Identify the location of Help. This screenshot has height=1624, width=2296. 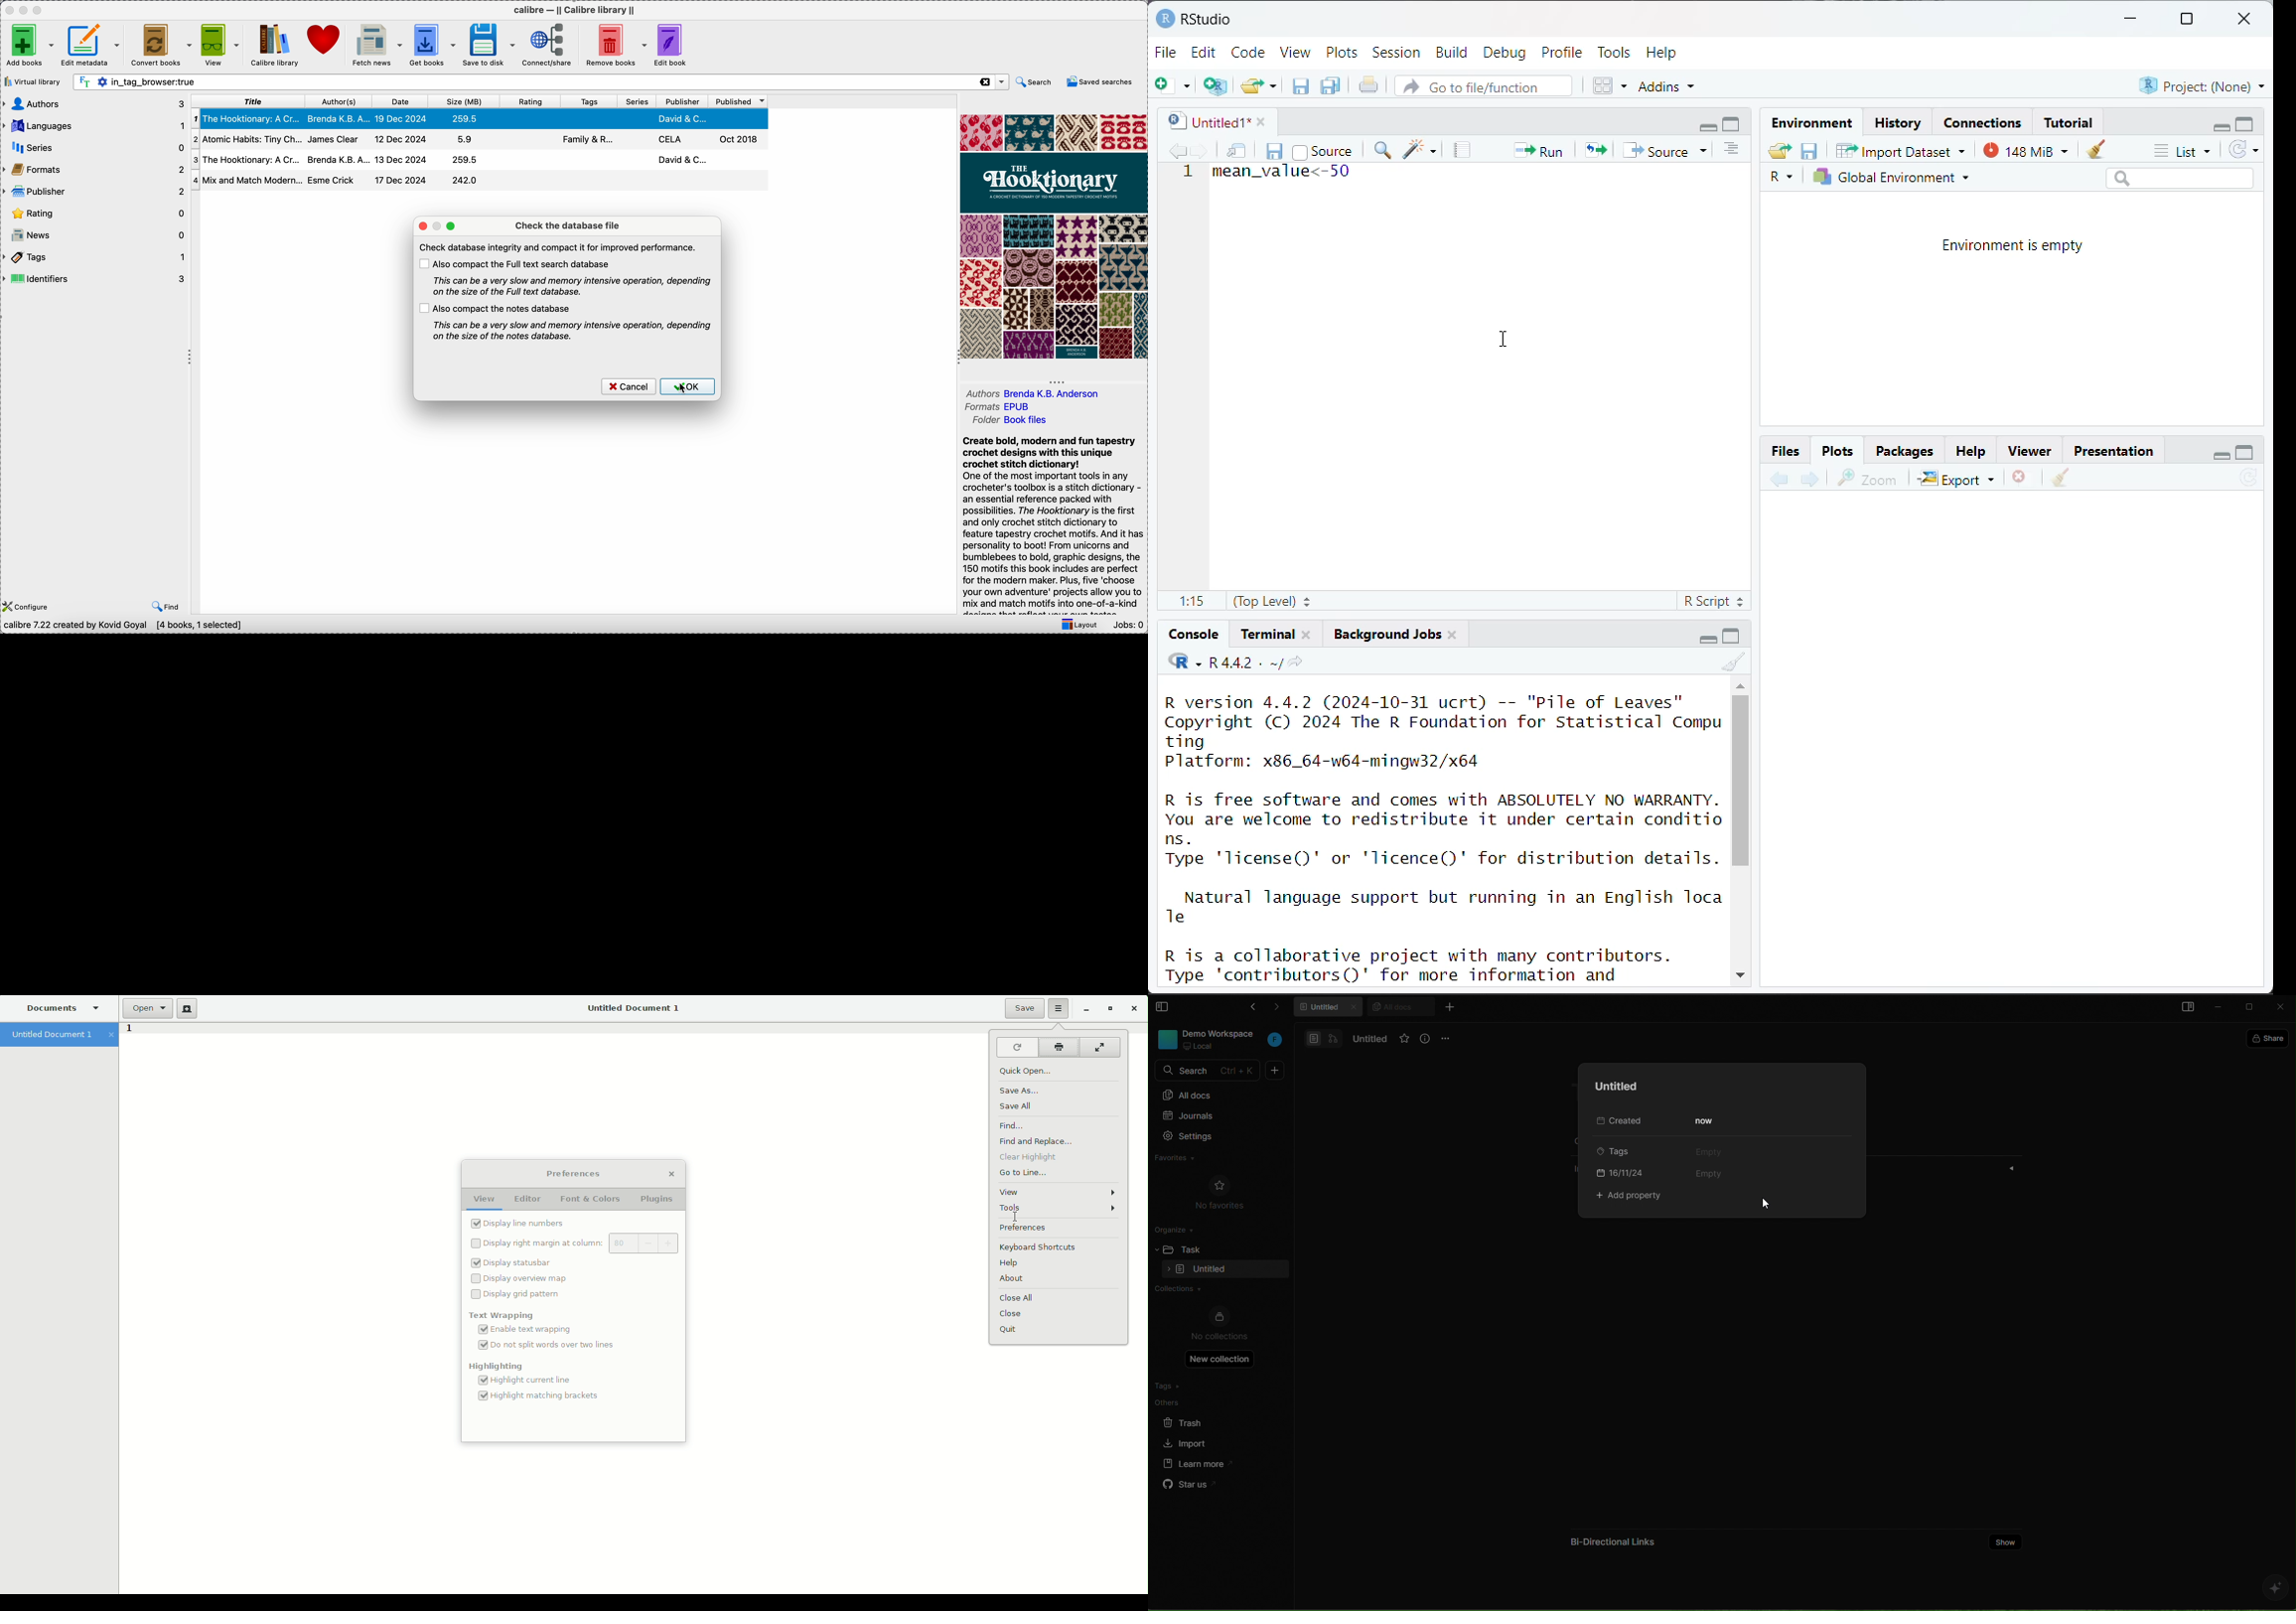
(1971, 453).